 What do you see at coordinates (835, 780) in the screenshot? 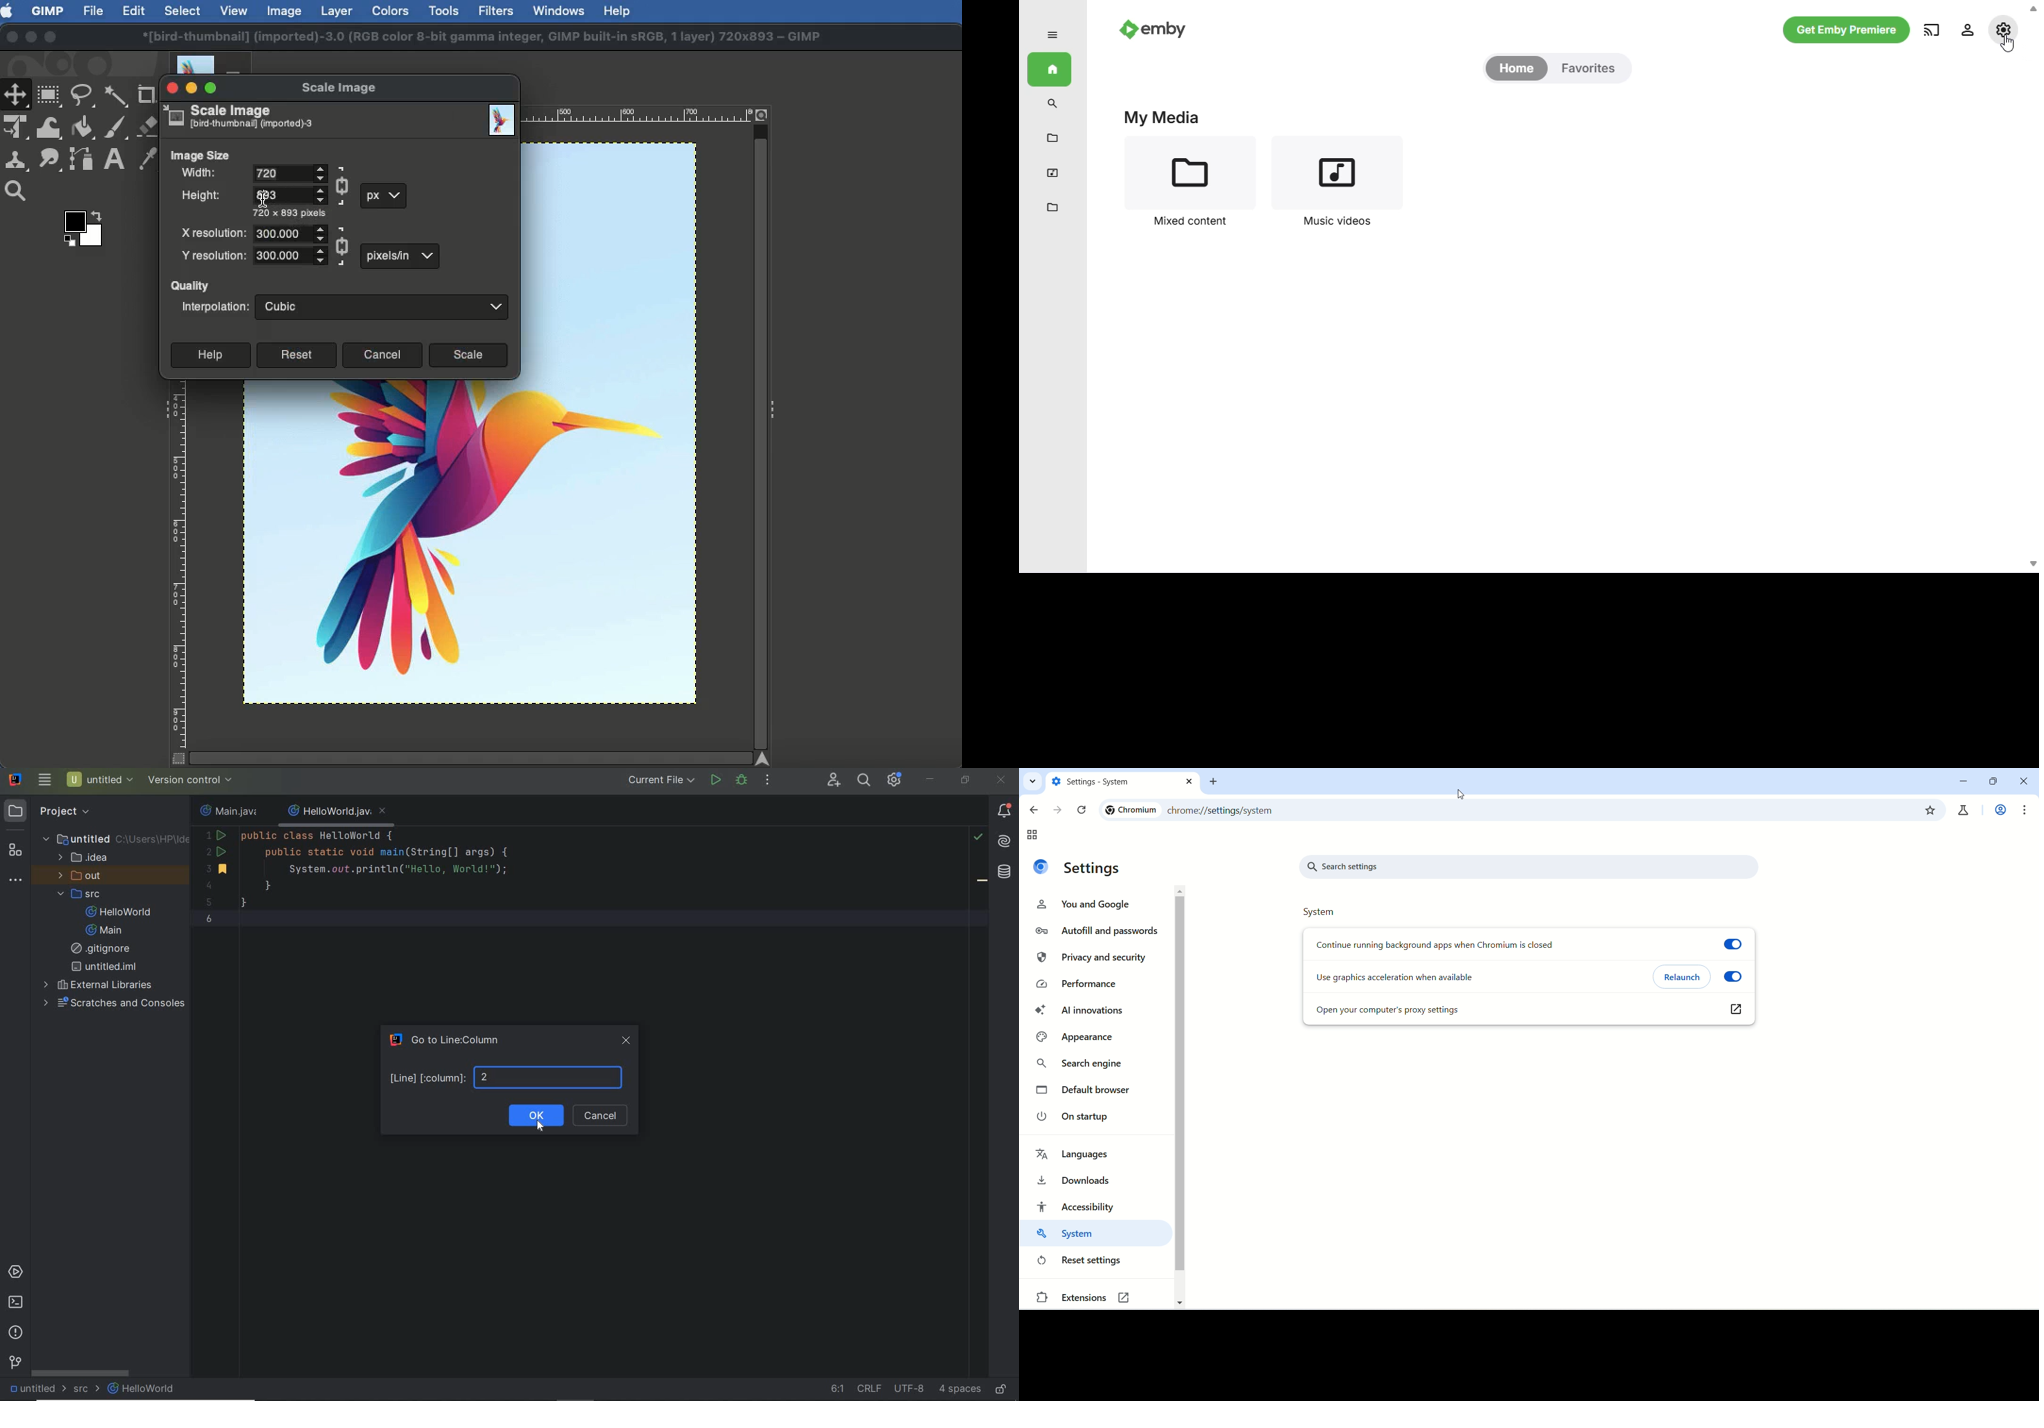
I see `code with me` at bounding box center [835, 780].